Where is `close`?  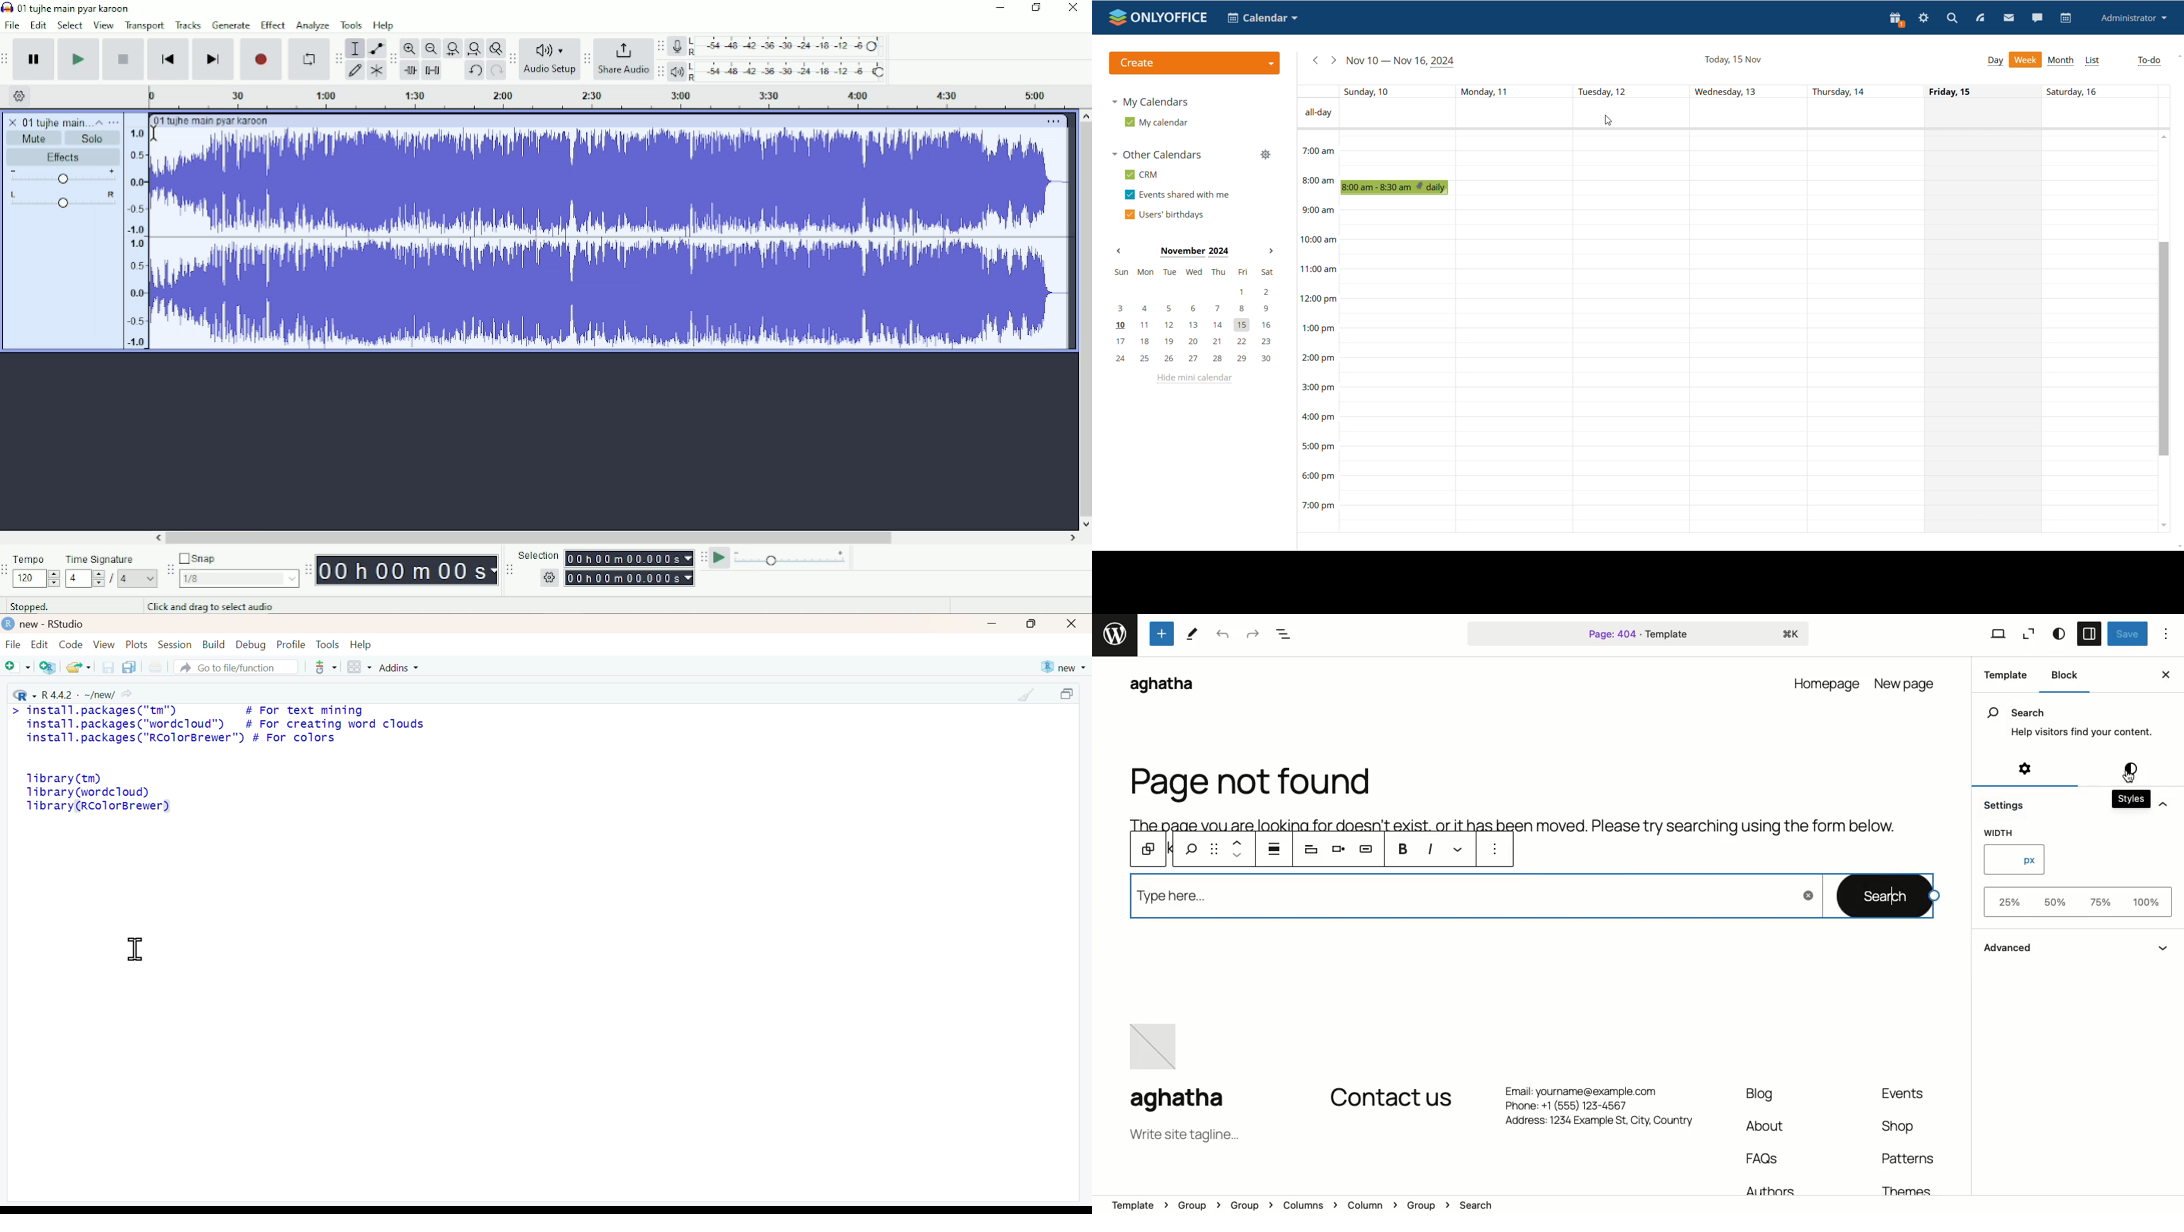
close is located at coordinates (1072, 624).